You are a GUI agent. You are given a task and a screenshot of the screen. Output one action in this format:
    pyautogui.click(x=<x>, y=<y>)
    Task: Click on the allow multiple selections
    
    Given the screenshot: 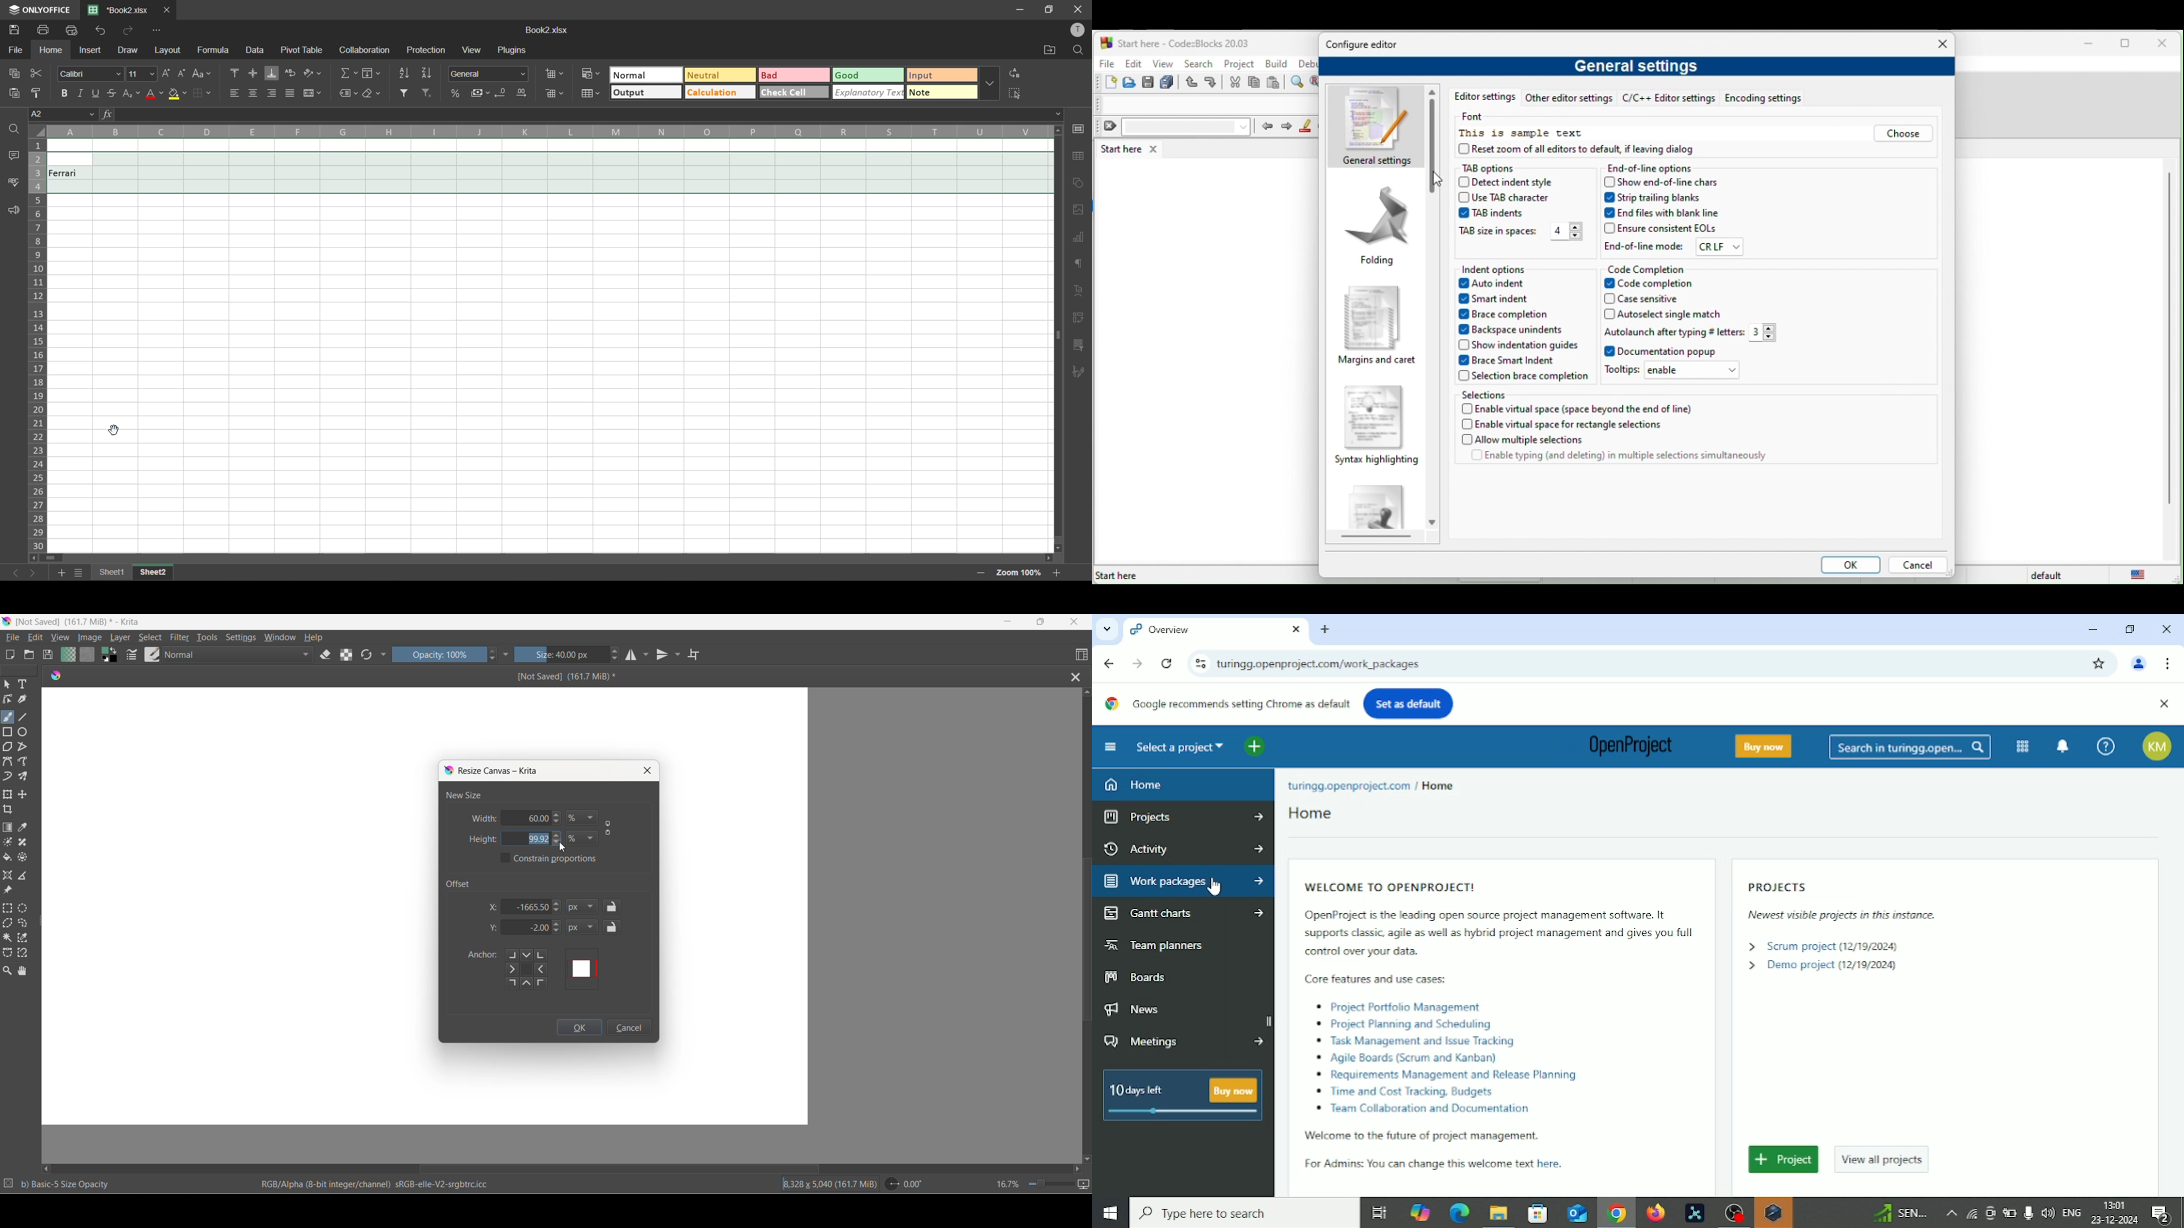 What is the action you would take?
    pyautogui.click(x=1563, y=441)
    